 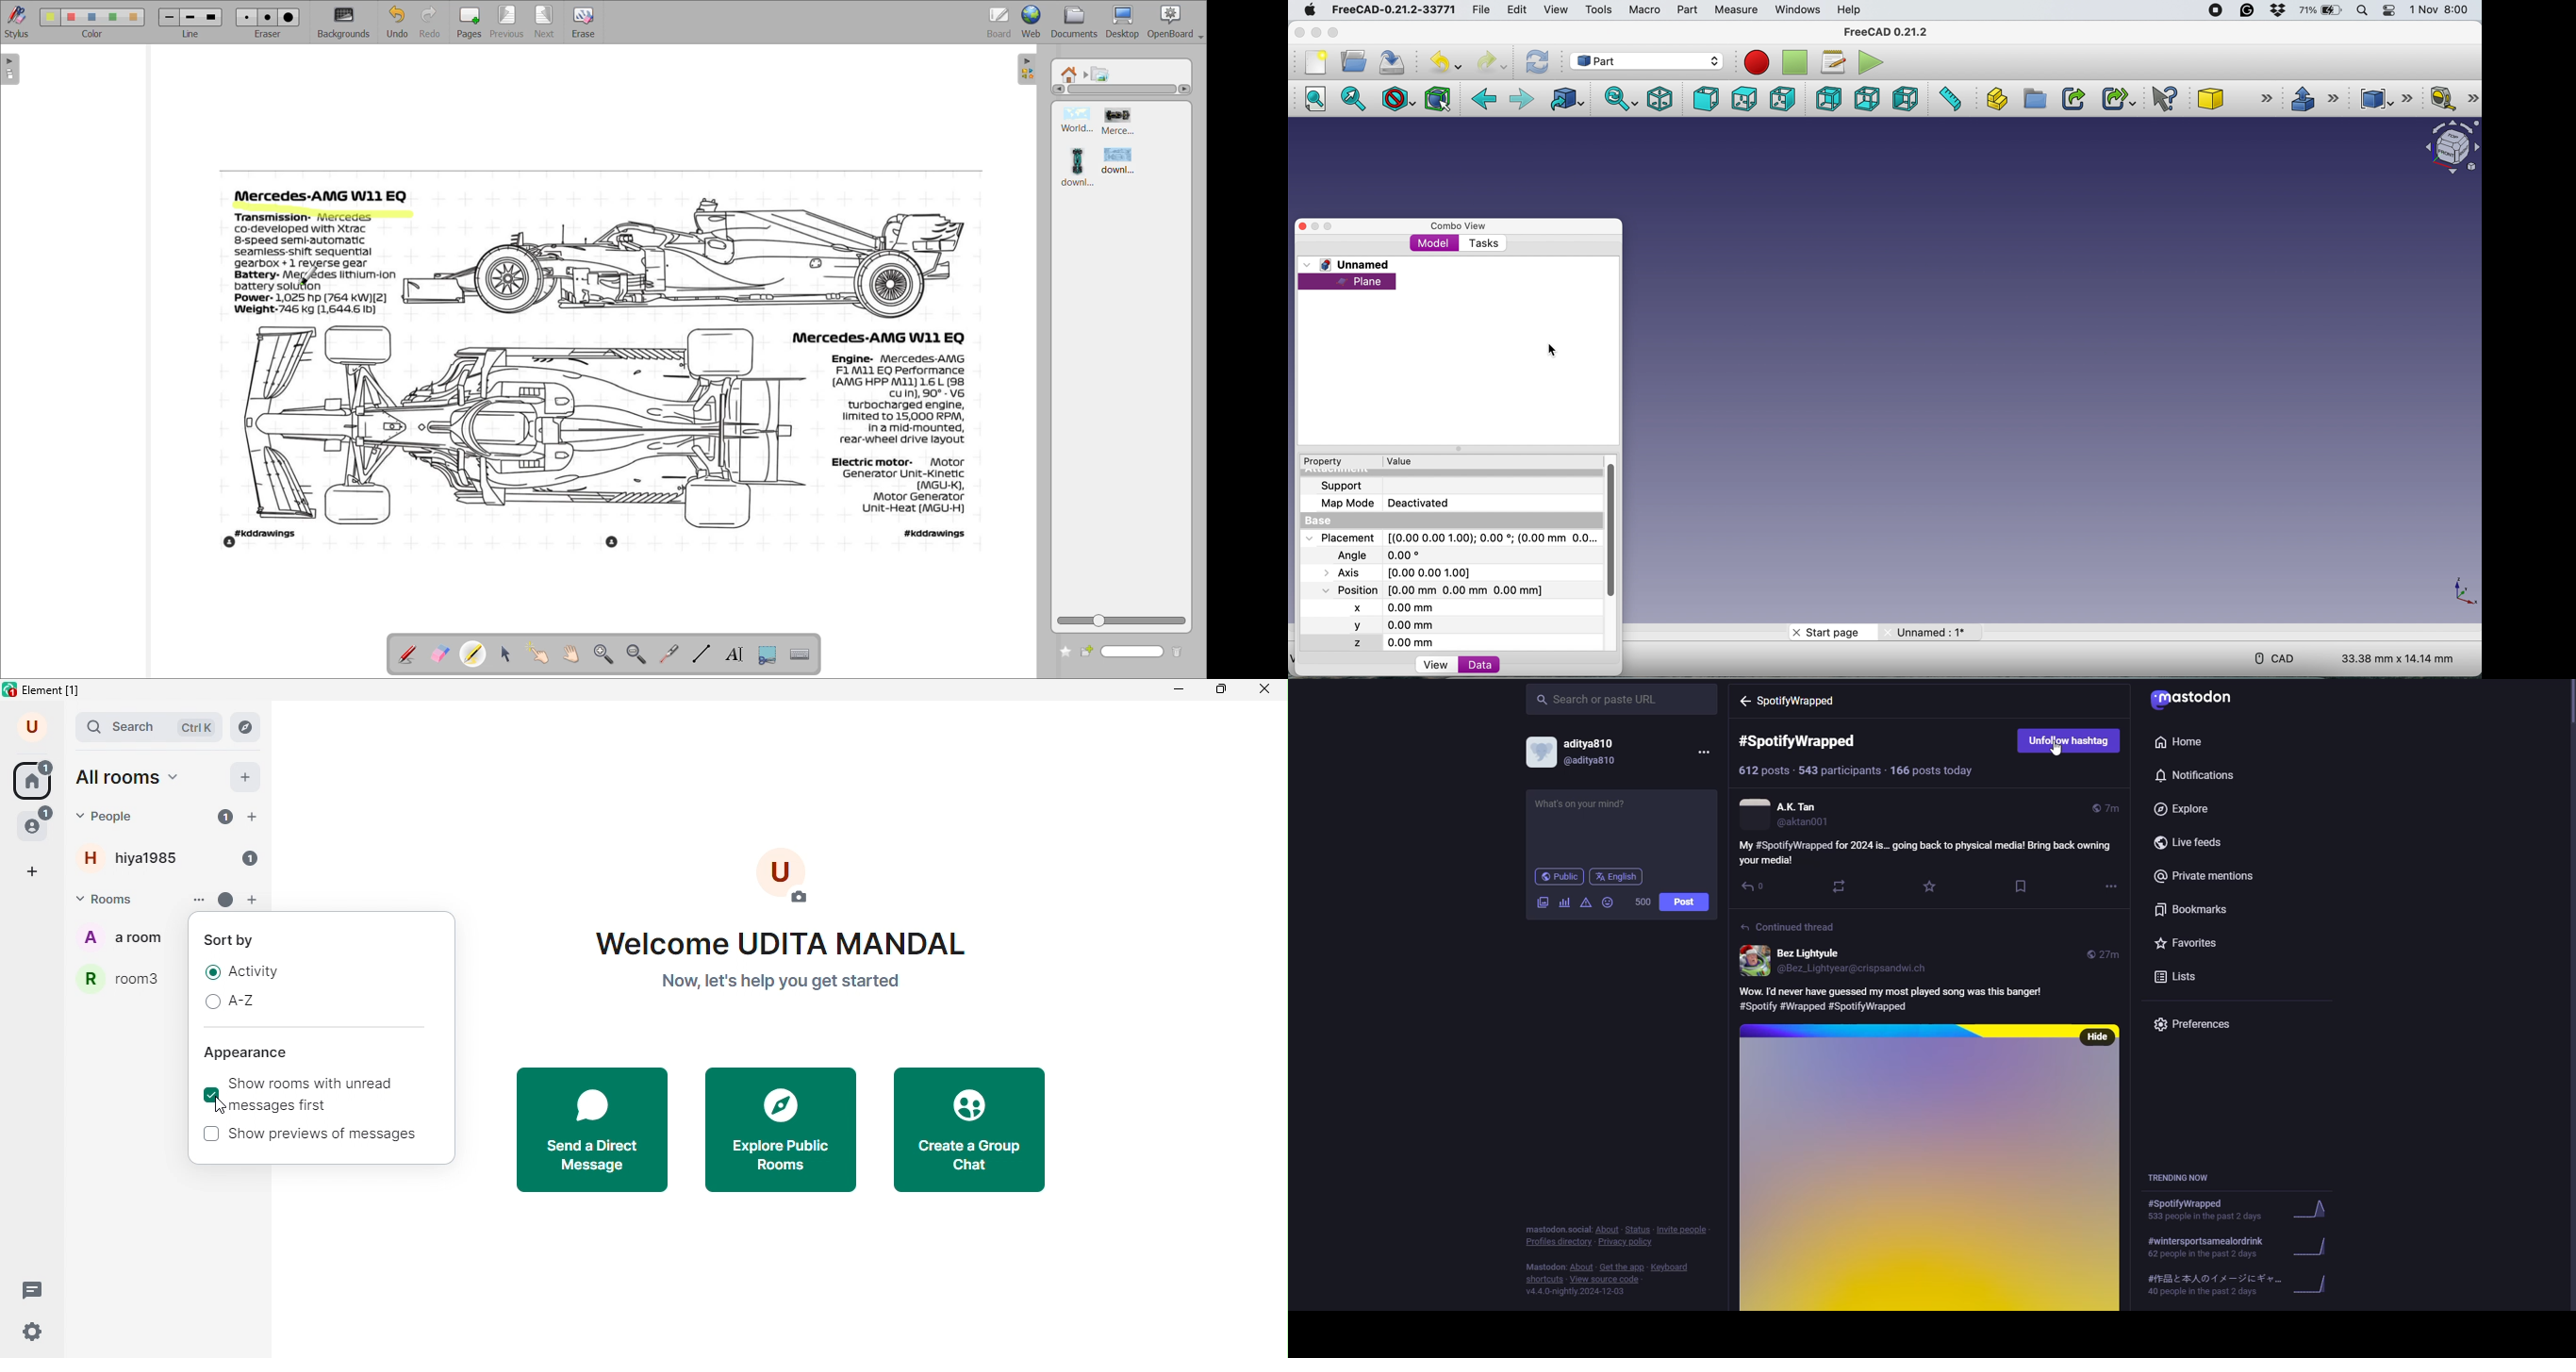 I want to click on x 0.00 mm, so click(x=1393, y=609).